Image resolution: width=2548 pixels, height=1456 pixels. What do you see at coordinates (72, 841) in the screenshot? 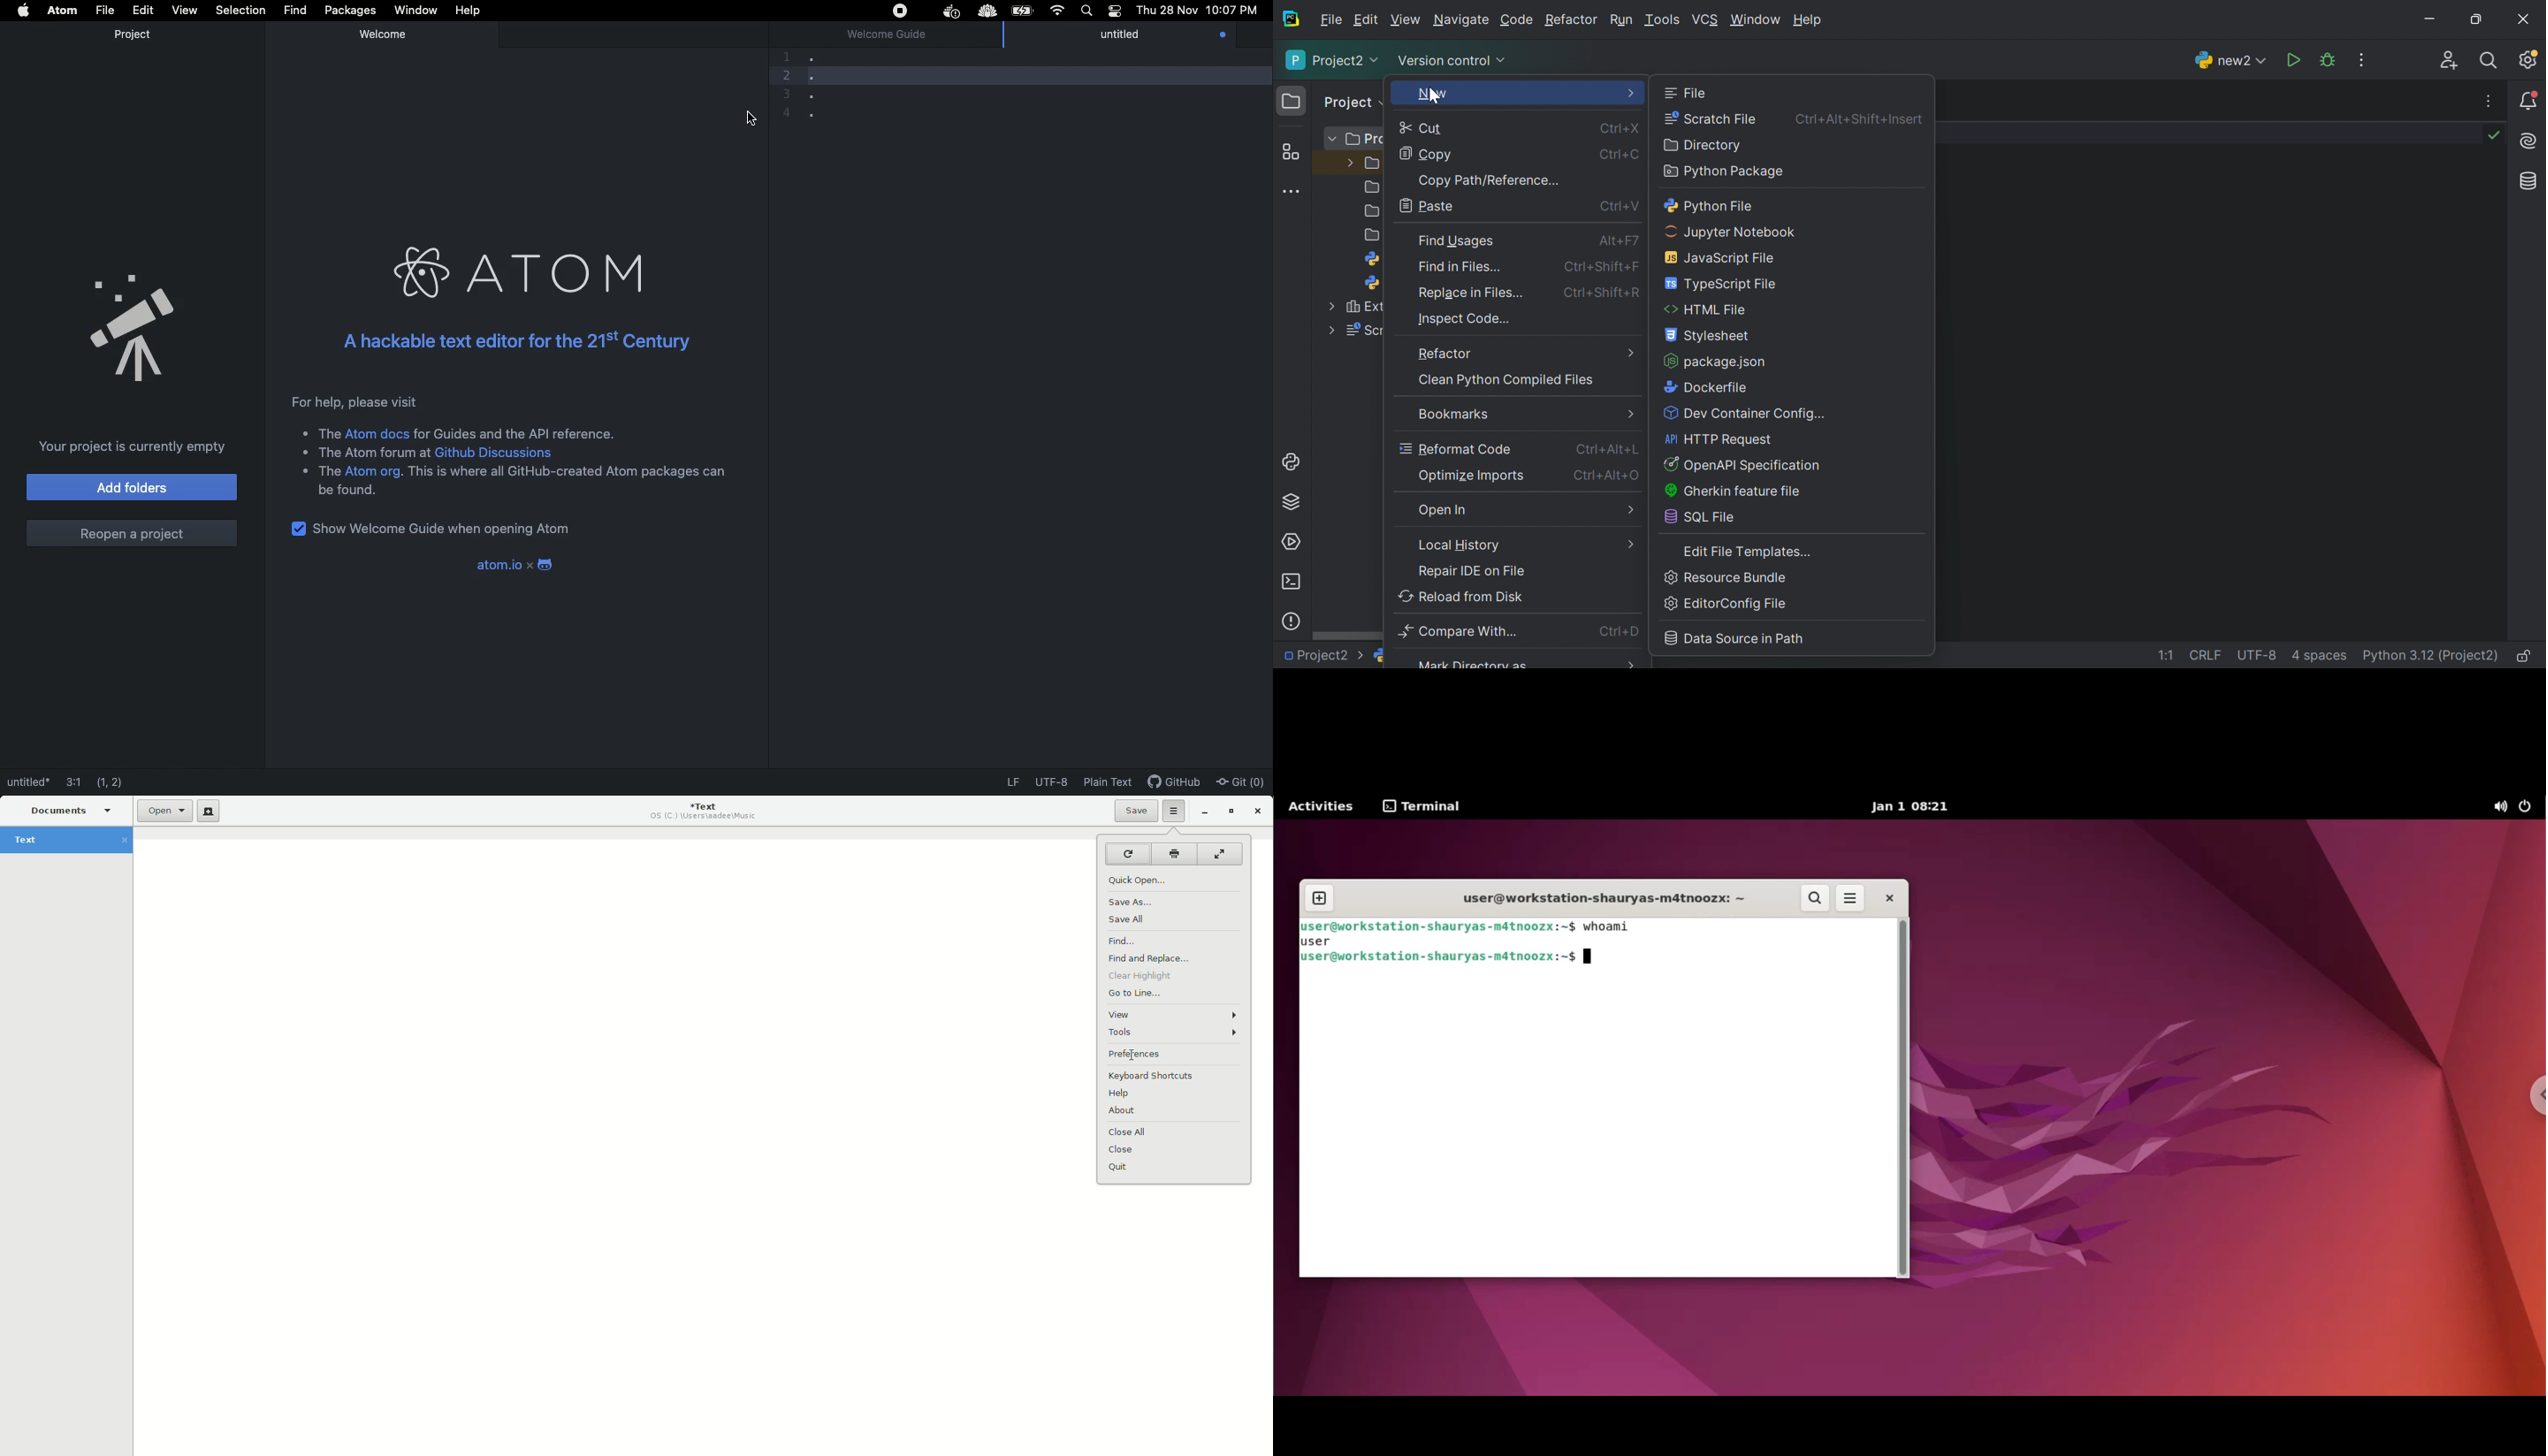
I see `Text` at bounding box center [72, 841].